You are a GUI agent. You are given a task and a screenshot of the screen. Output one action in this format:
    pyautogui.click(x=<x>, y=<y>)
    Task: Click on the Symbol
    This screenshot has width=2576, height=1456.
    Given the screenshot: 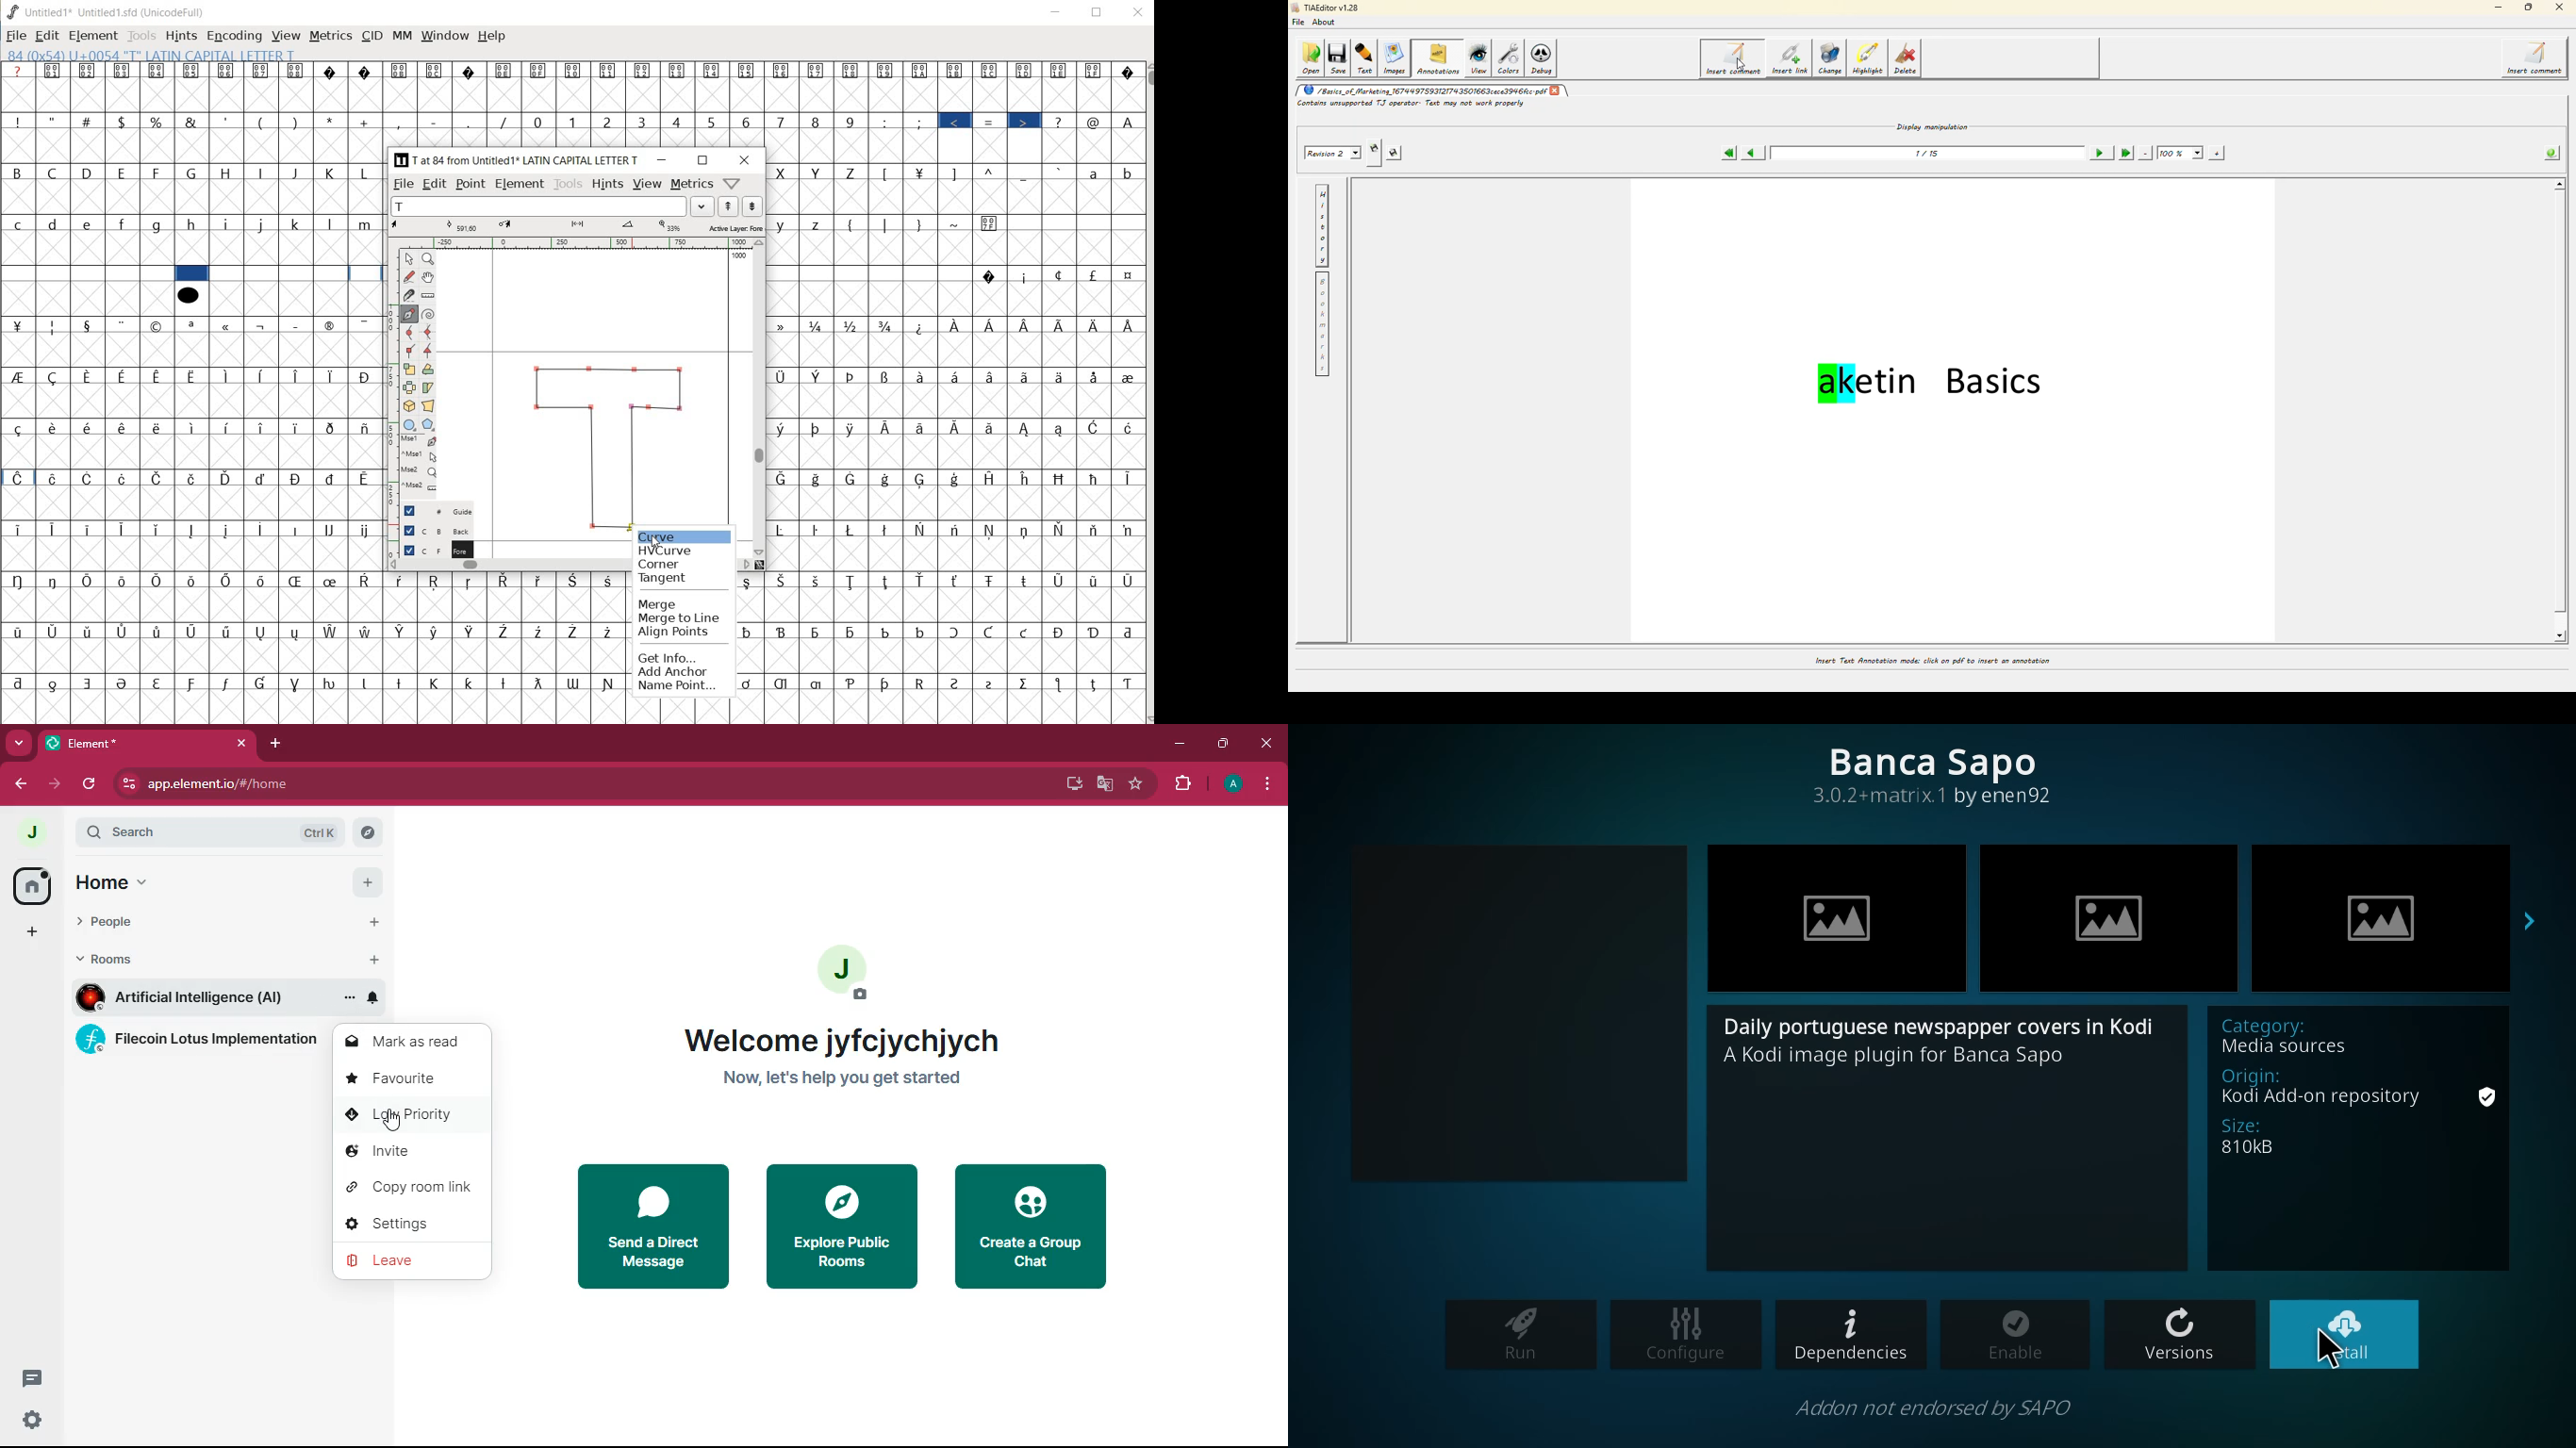 What is the action you would take?
    pyautogui.click(x=54, y=71)
    